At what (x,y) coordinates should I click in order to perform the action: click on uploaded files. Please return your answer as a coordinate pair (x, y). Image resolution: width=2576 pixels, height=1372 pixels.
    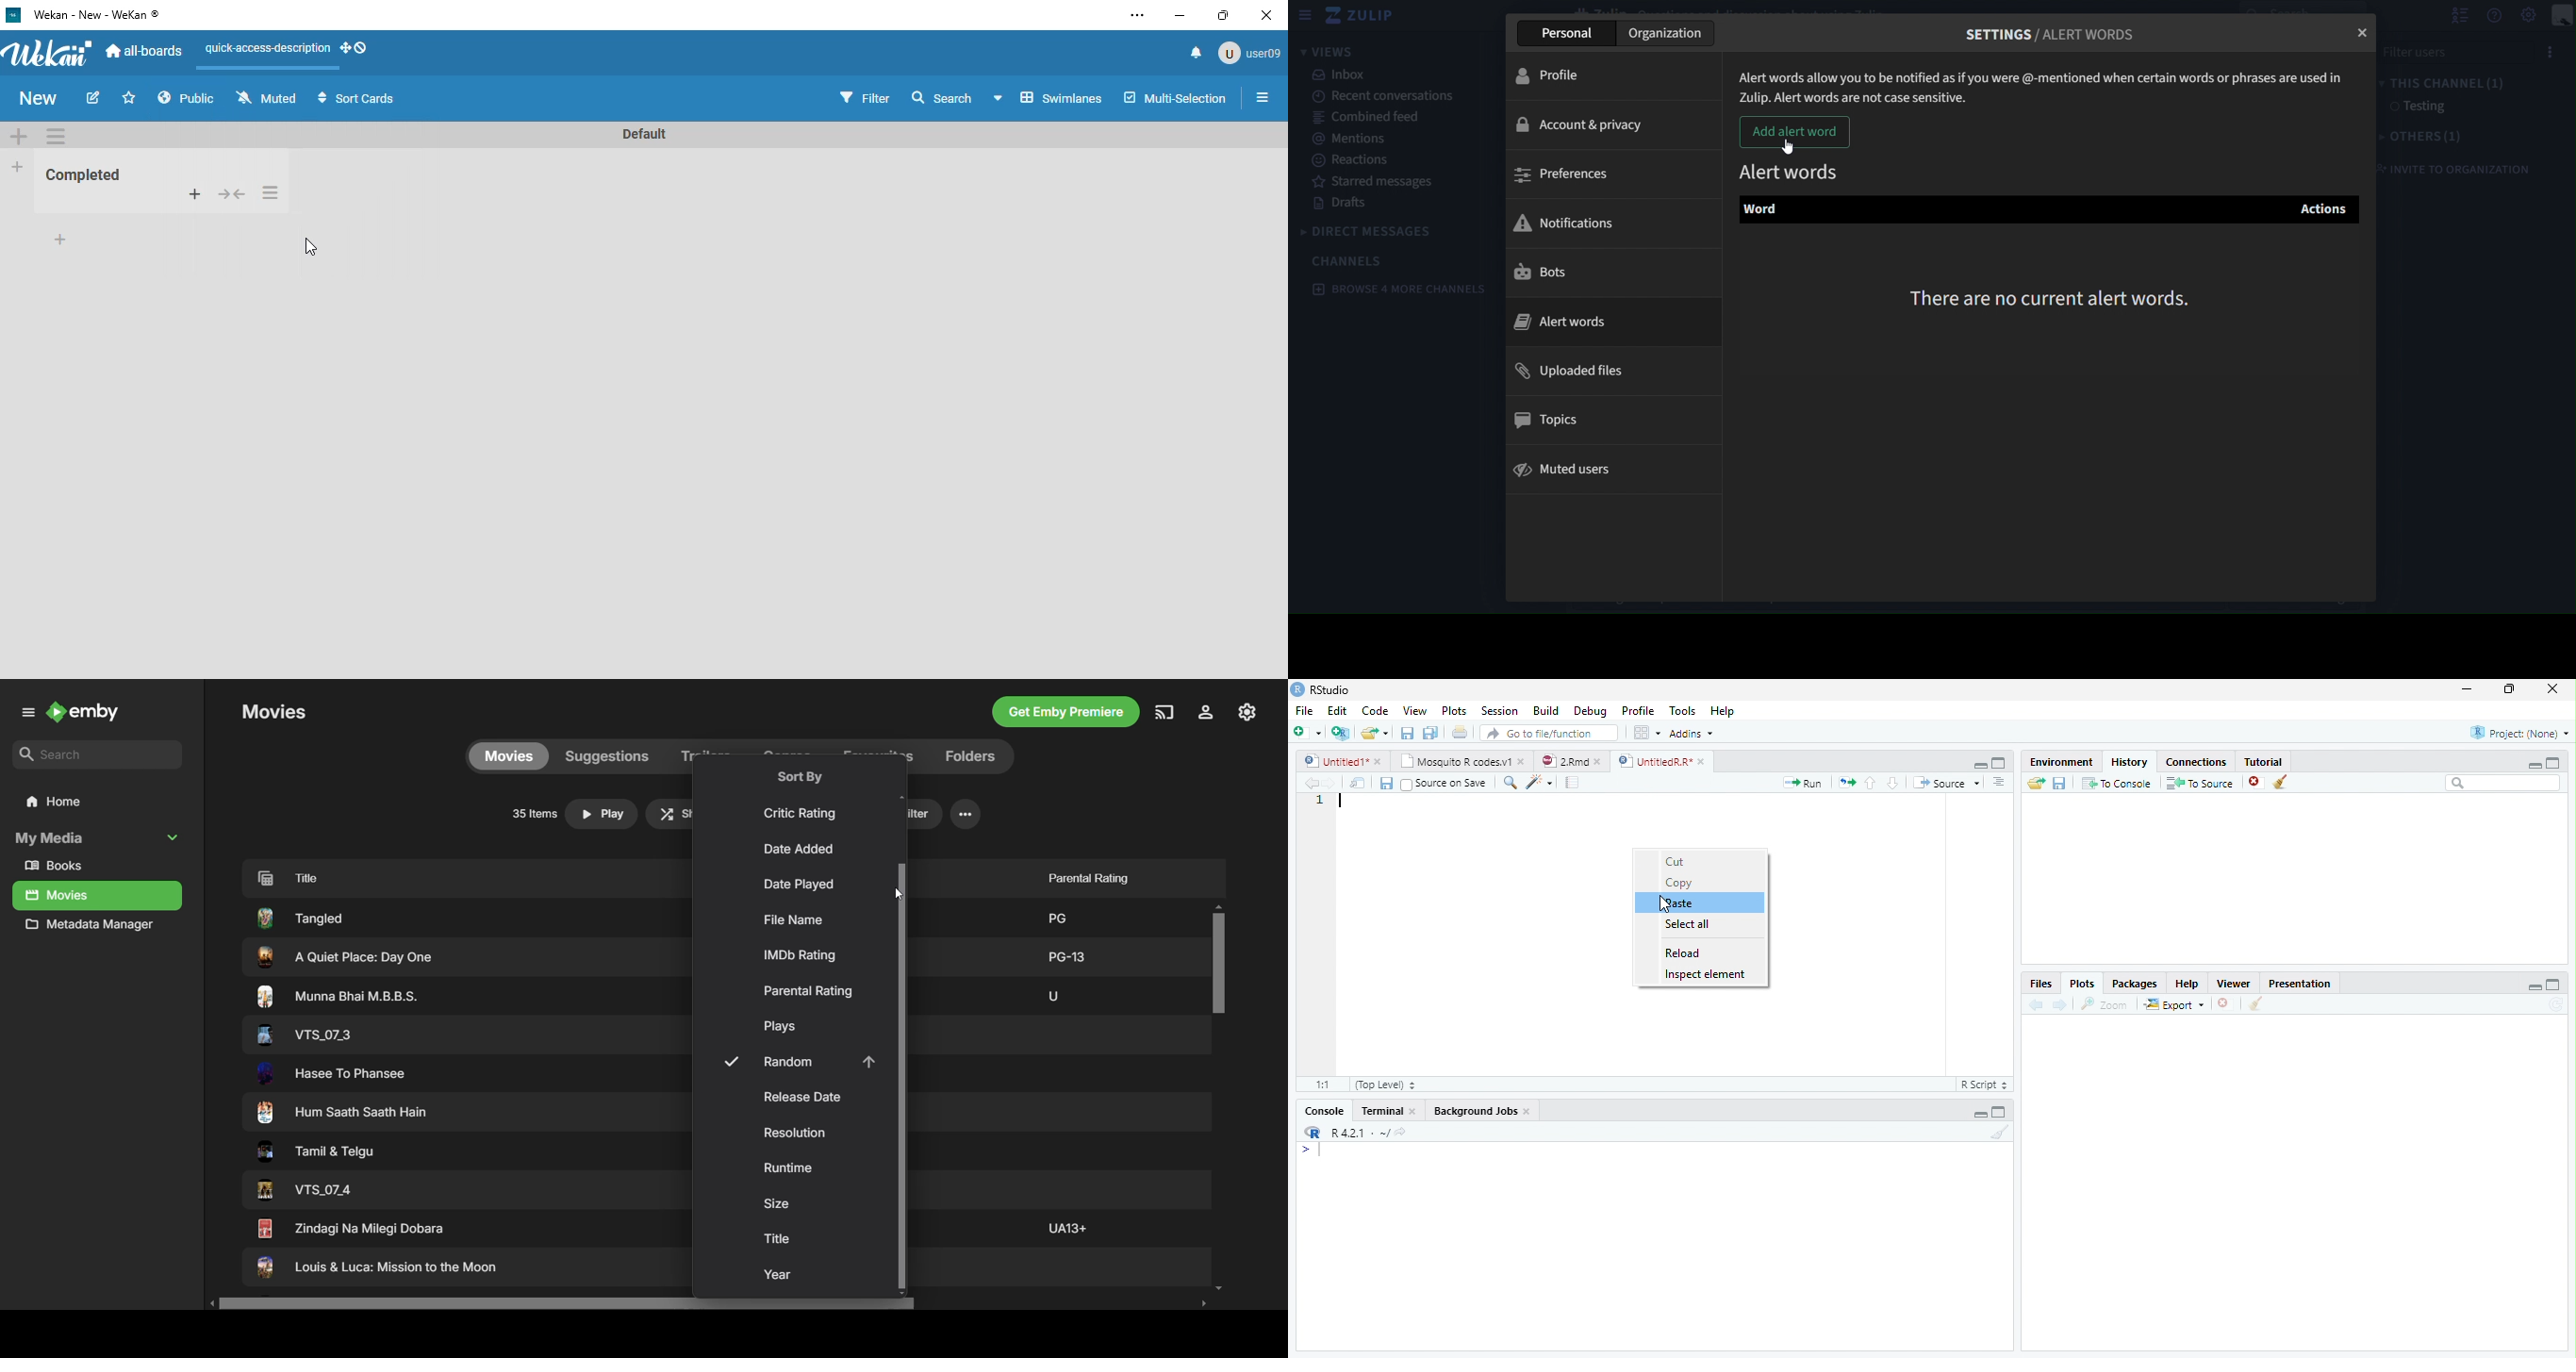
    Looking at the image, I should click on (1572, 371).